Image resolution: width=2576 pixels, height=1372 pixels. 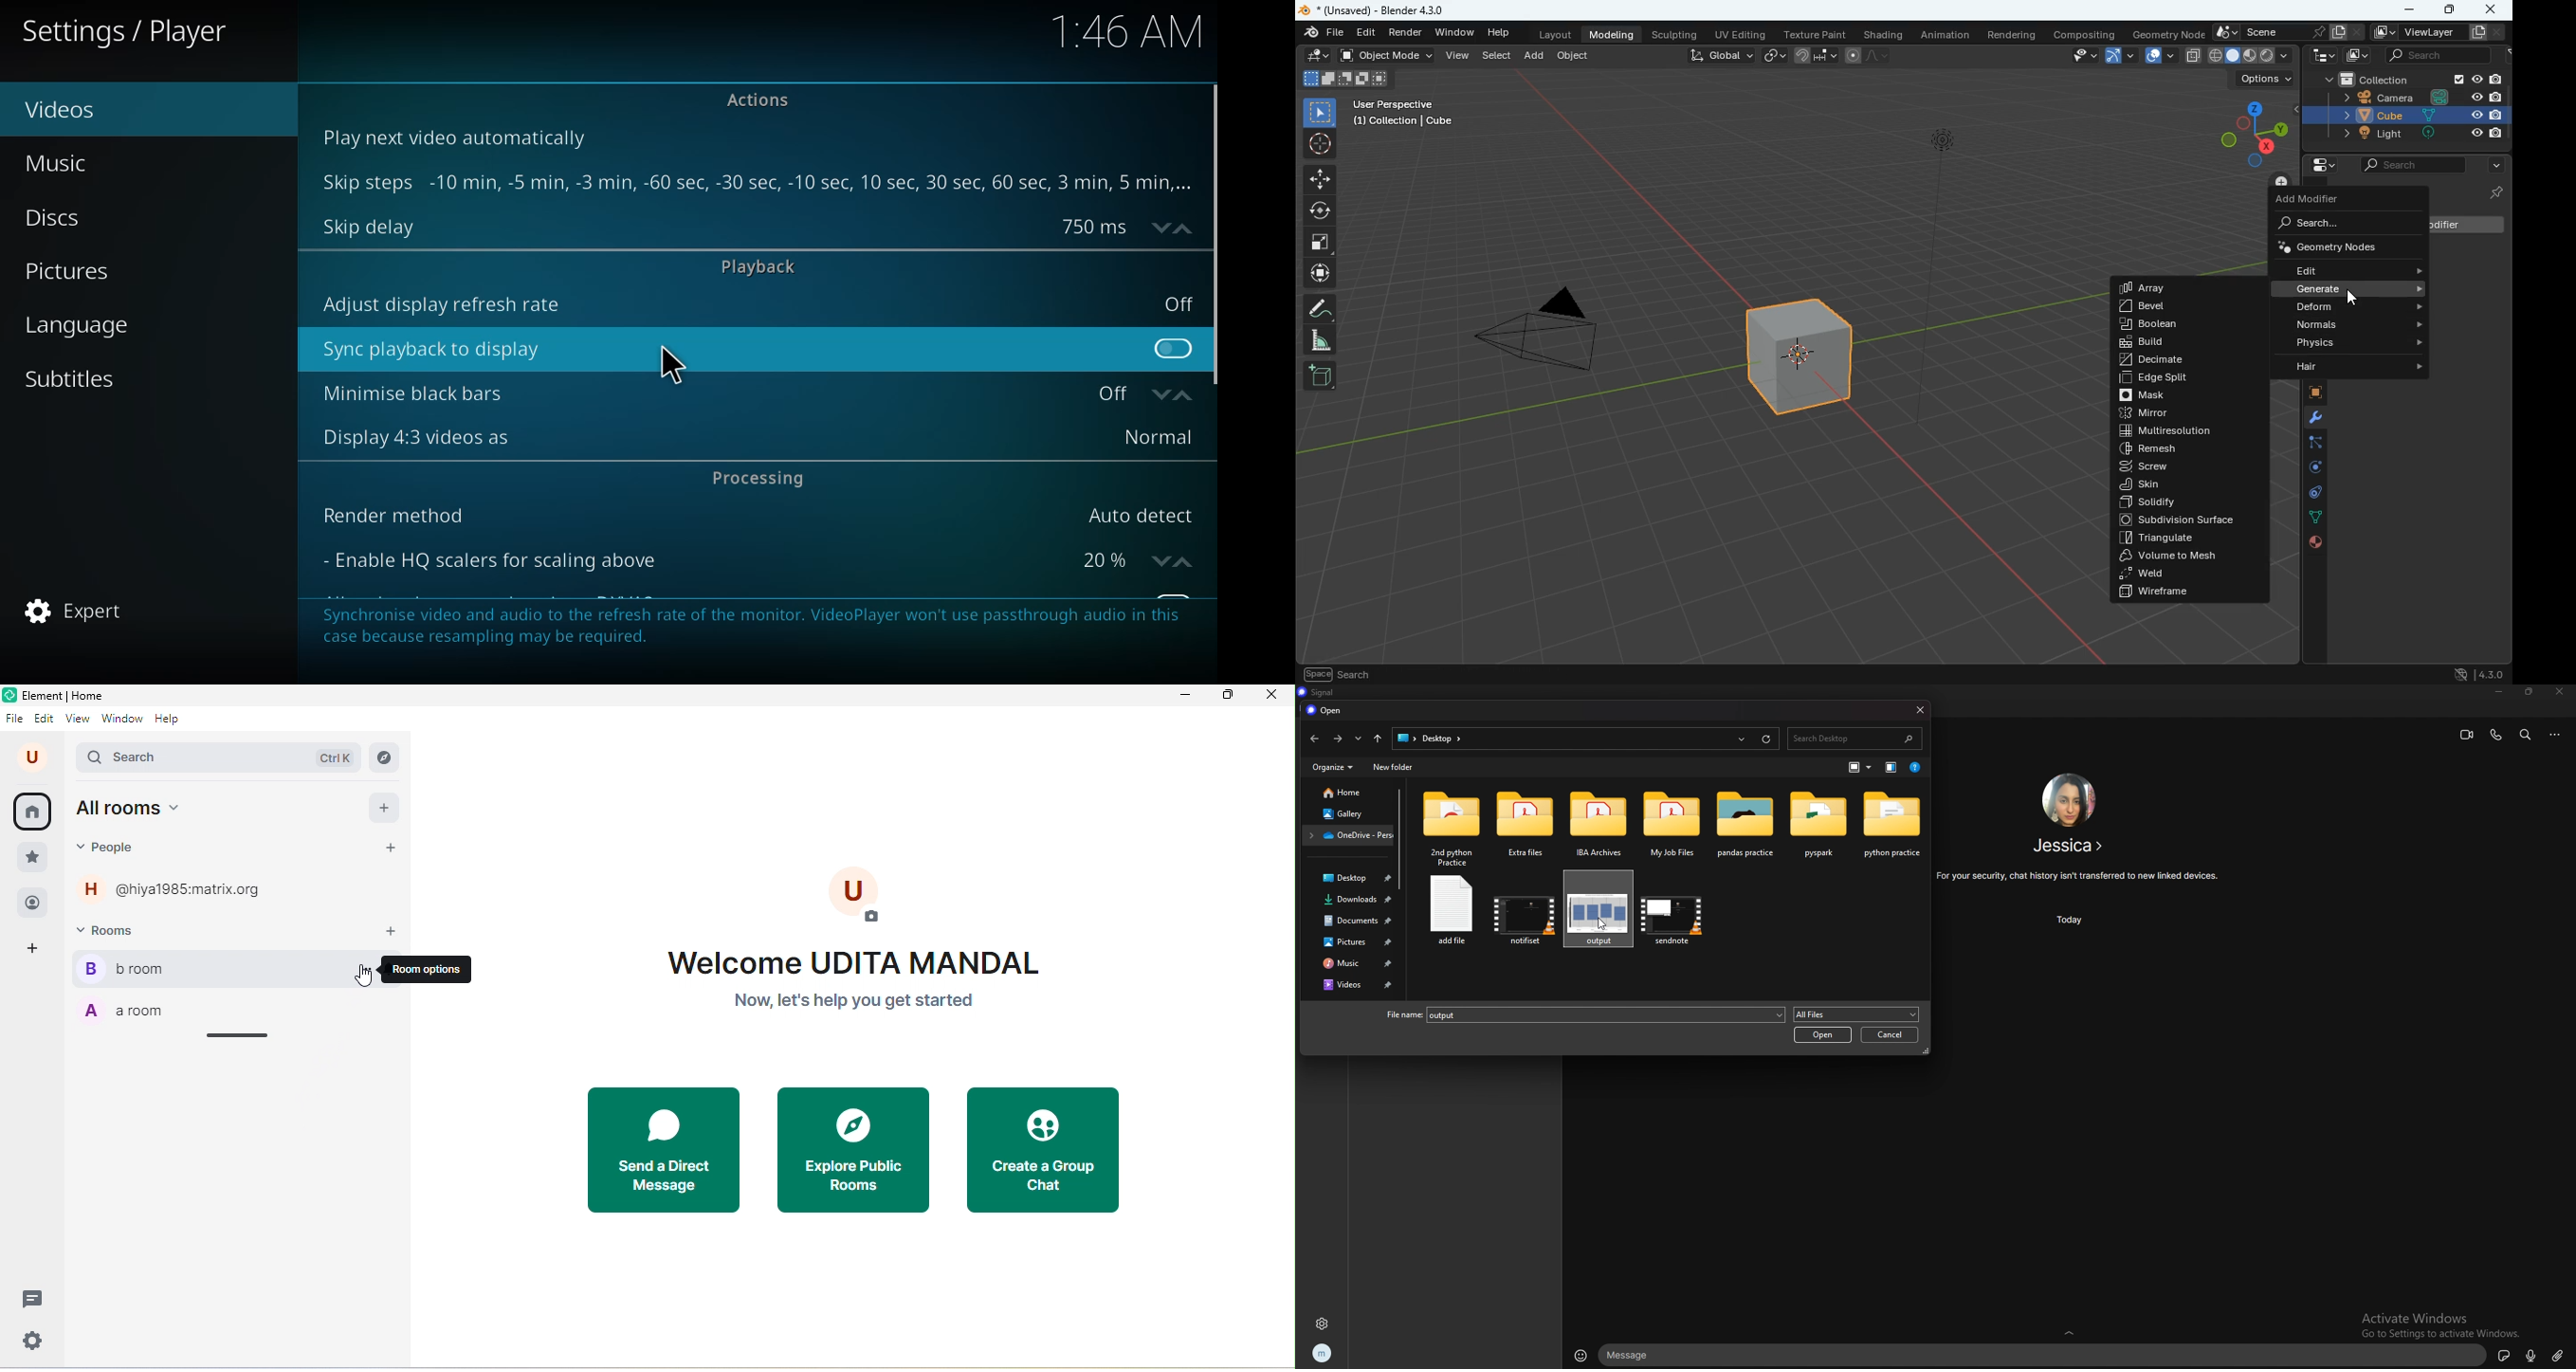 What do you see at coordinates (1498, 56) in the screenshot?
I see `select` at bounding box center [1498, 56].